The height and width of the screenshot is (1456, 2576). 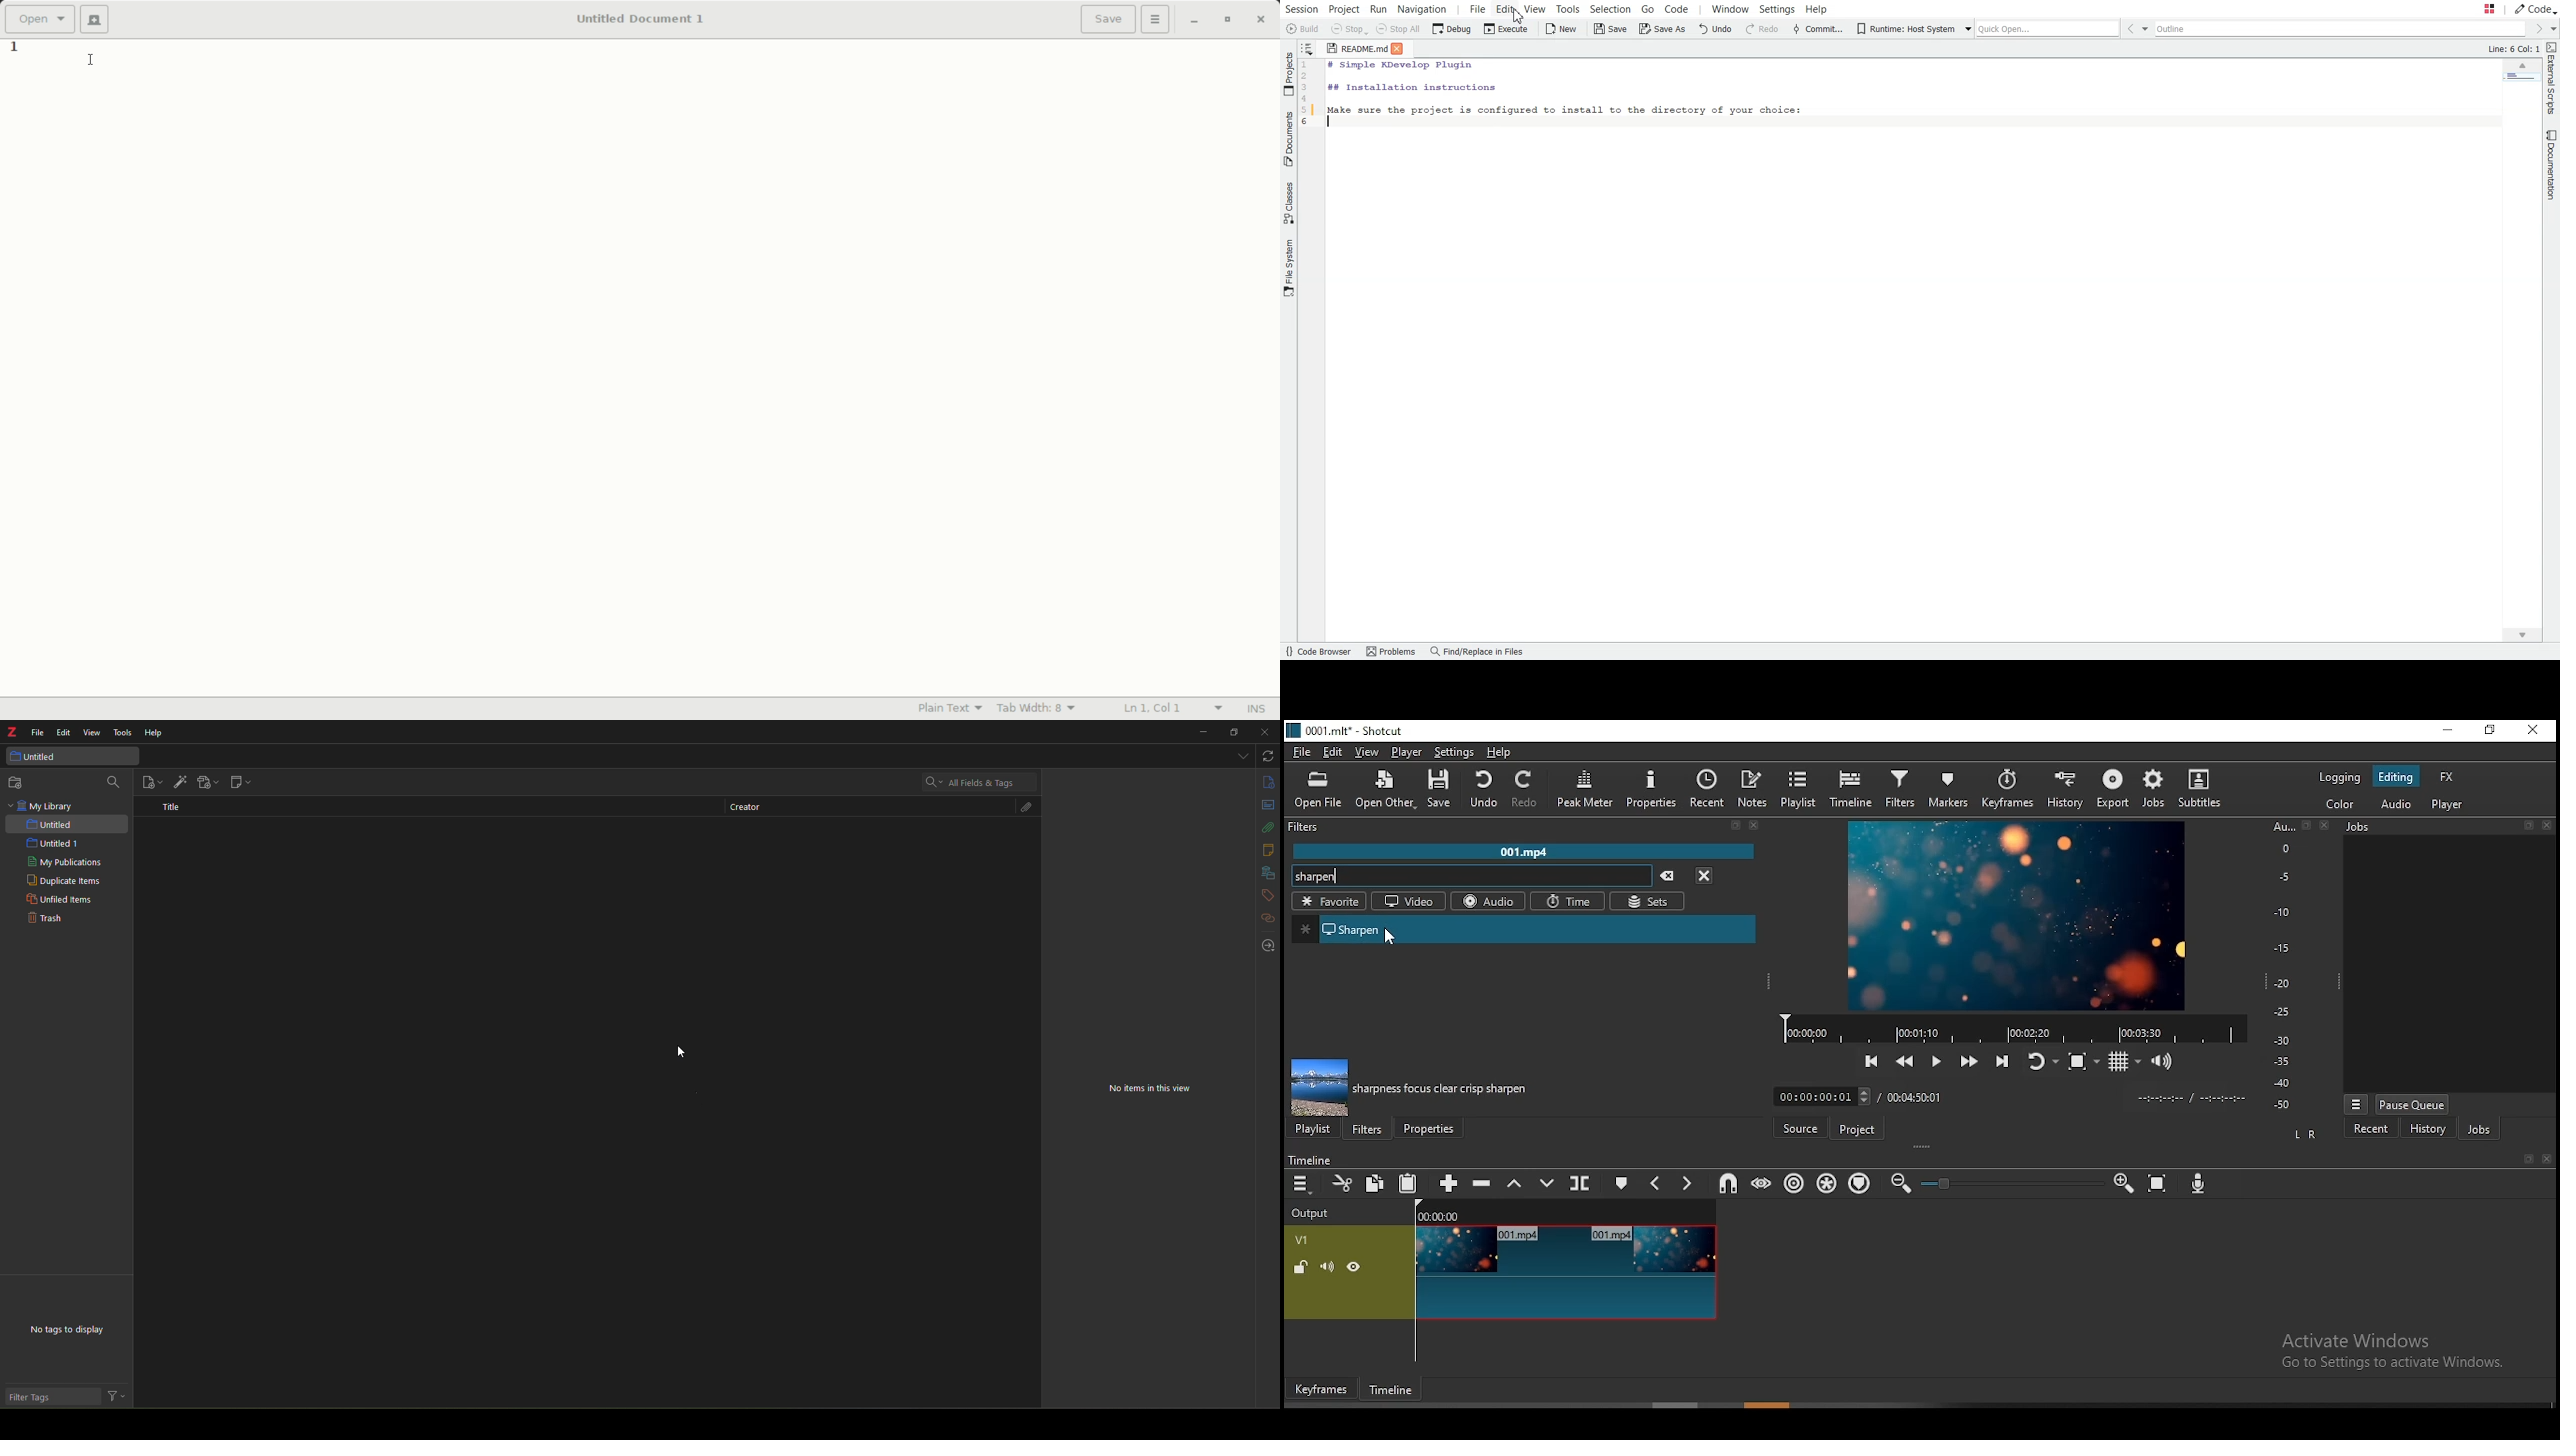 I want to click on search, so click(x=113, y=781).